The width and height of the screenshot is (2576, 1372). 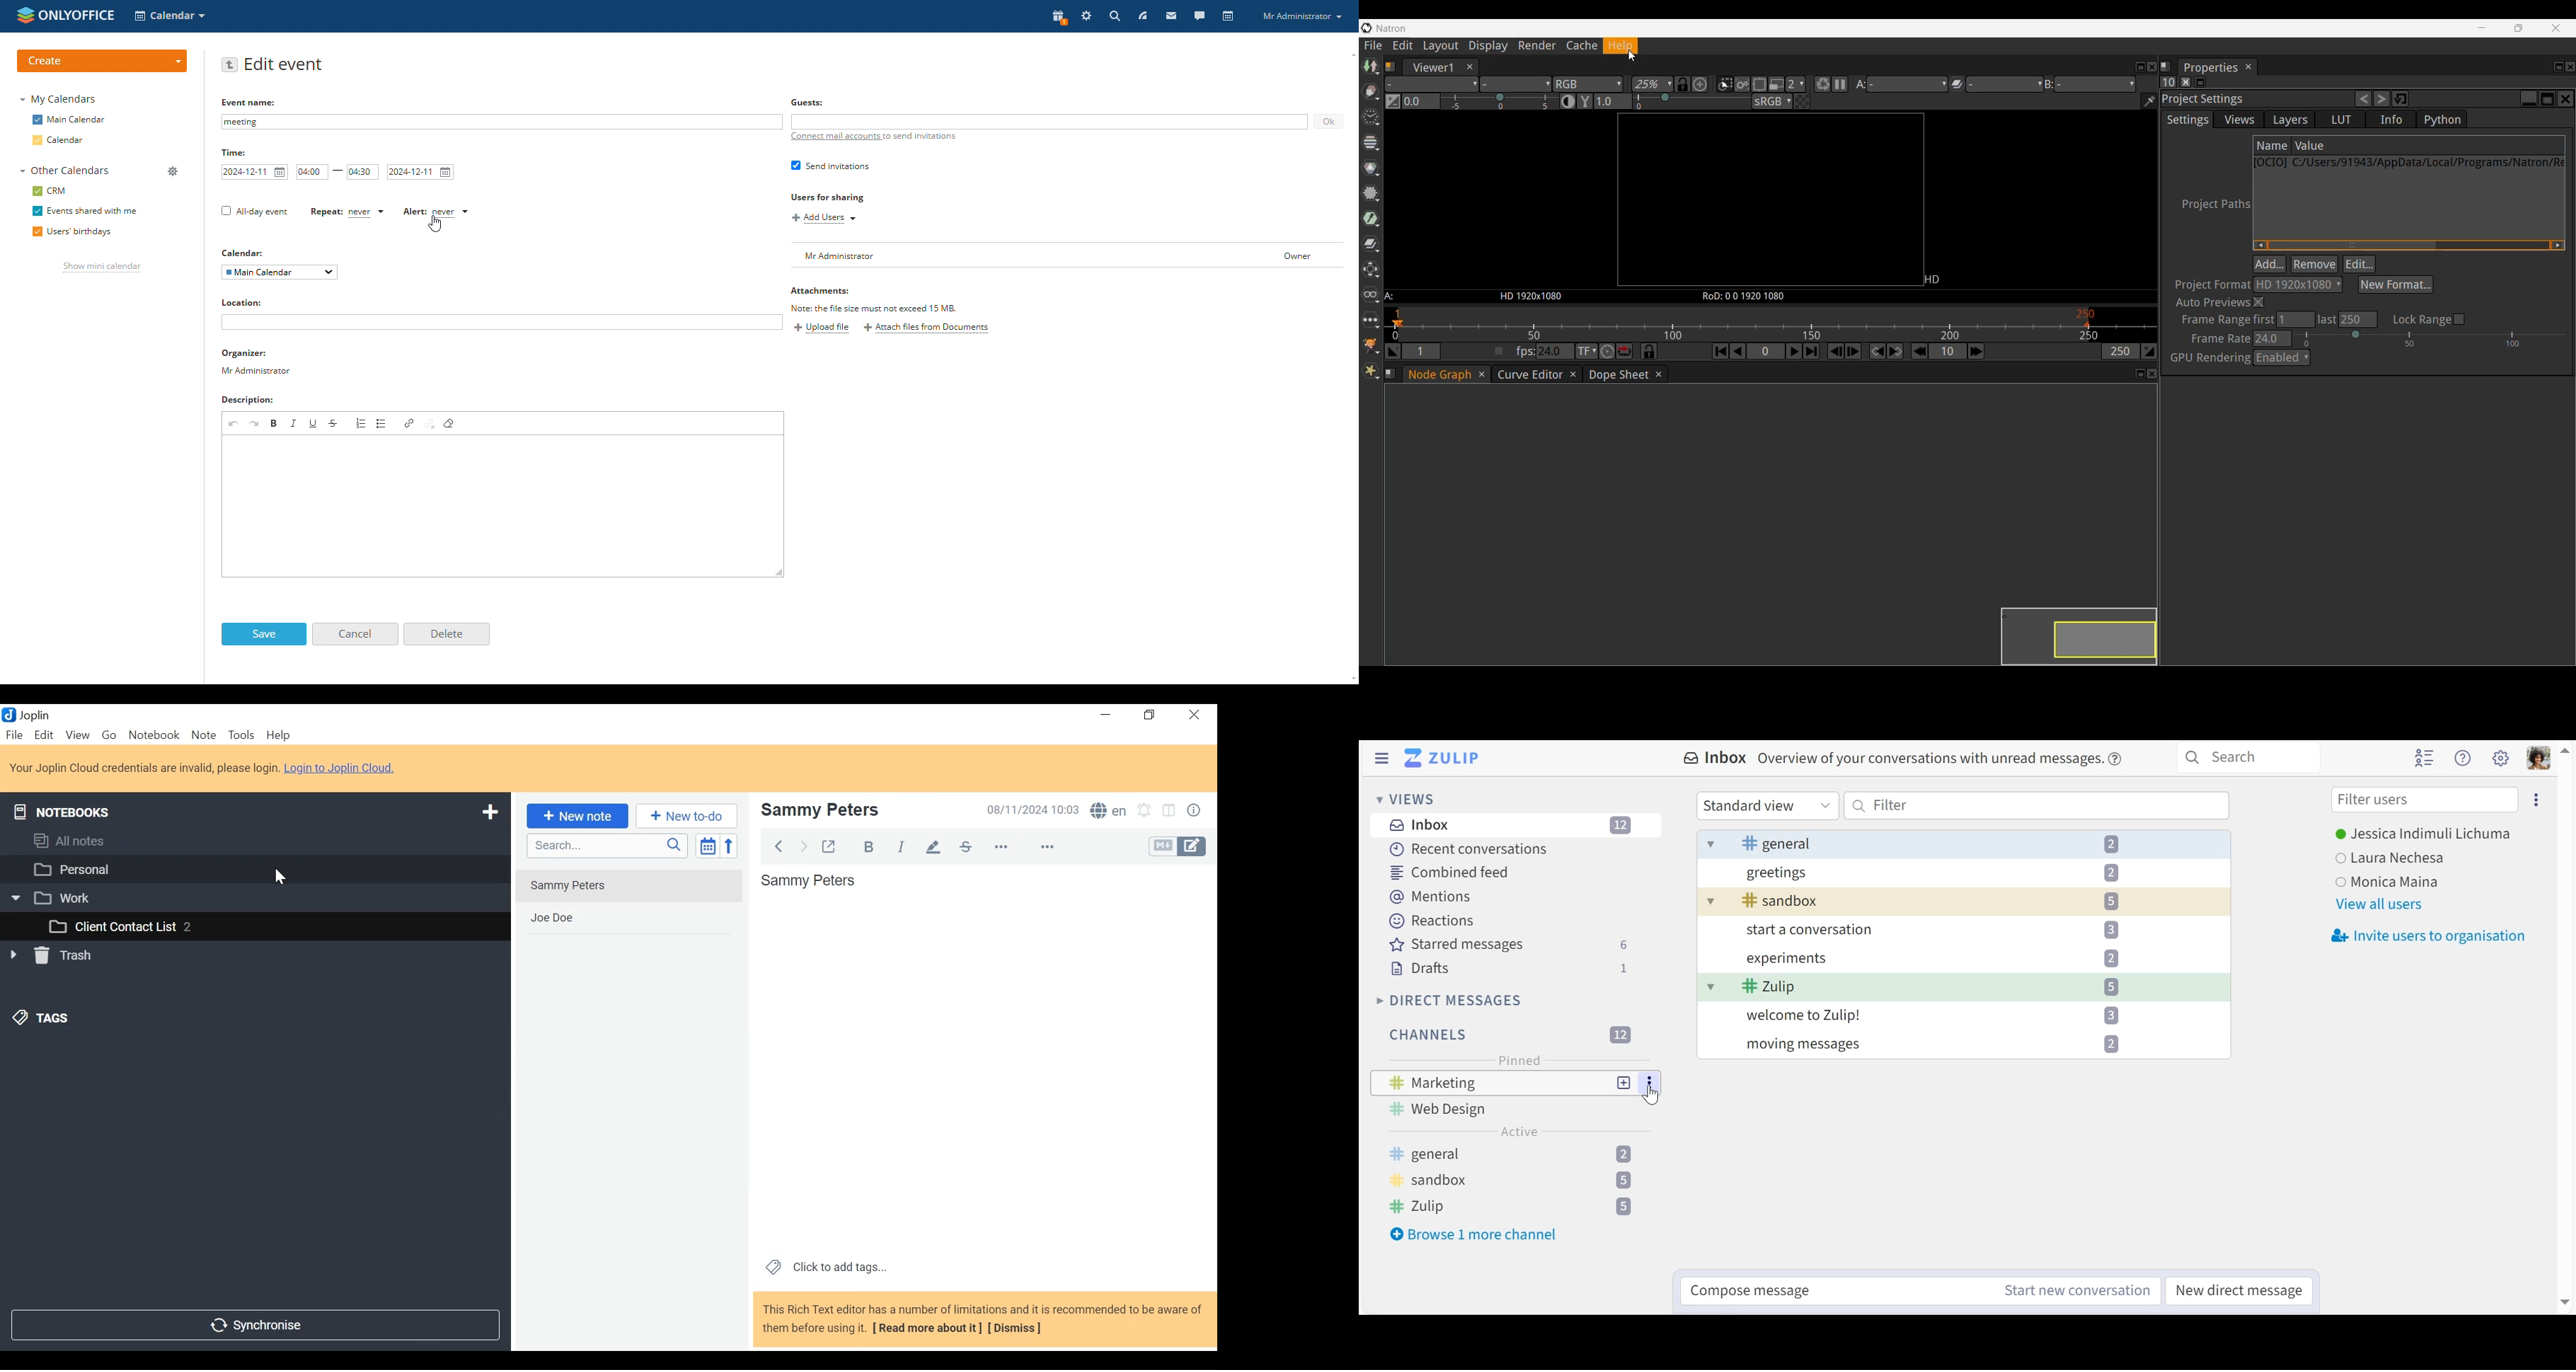 I want to click on Notebook, so click(x=154, y=736).